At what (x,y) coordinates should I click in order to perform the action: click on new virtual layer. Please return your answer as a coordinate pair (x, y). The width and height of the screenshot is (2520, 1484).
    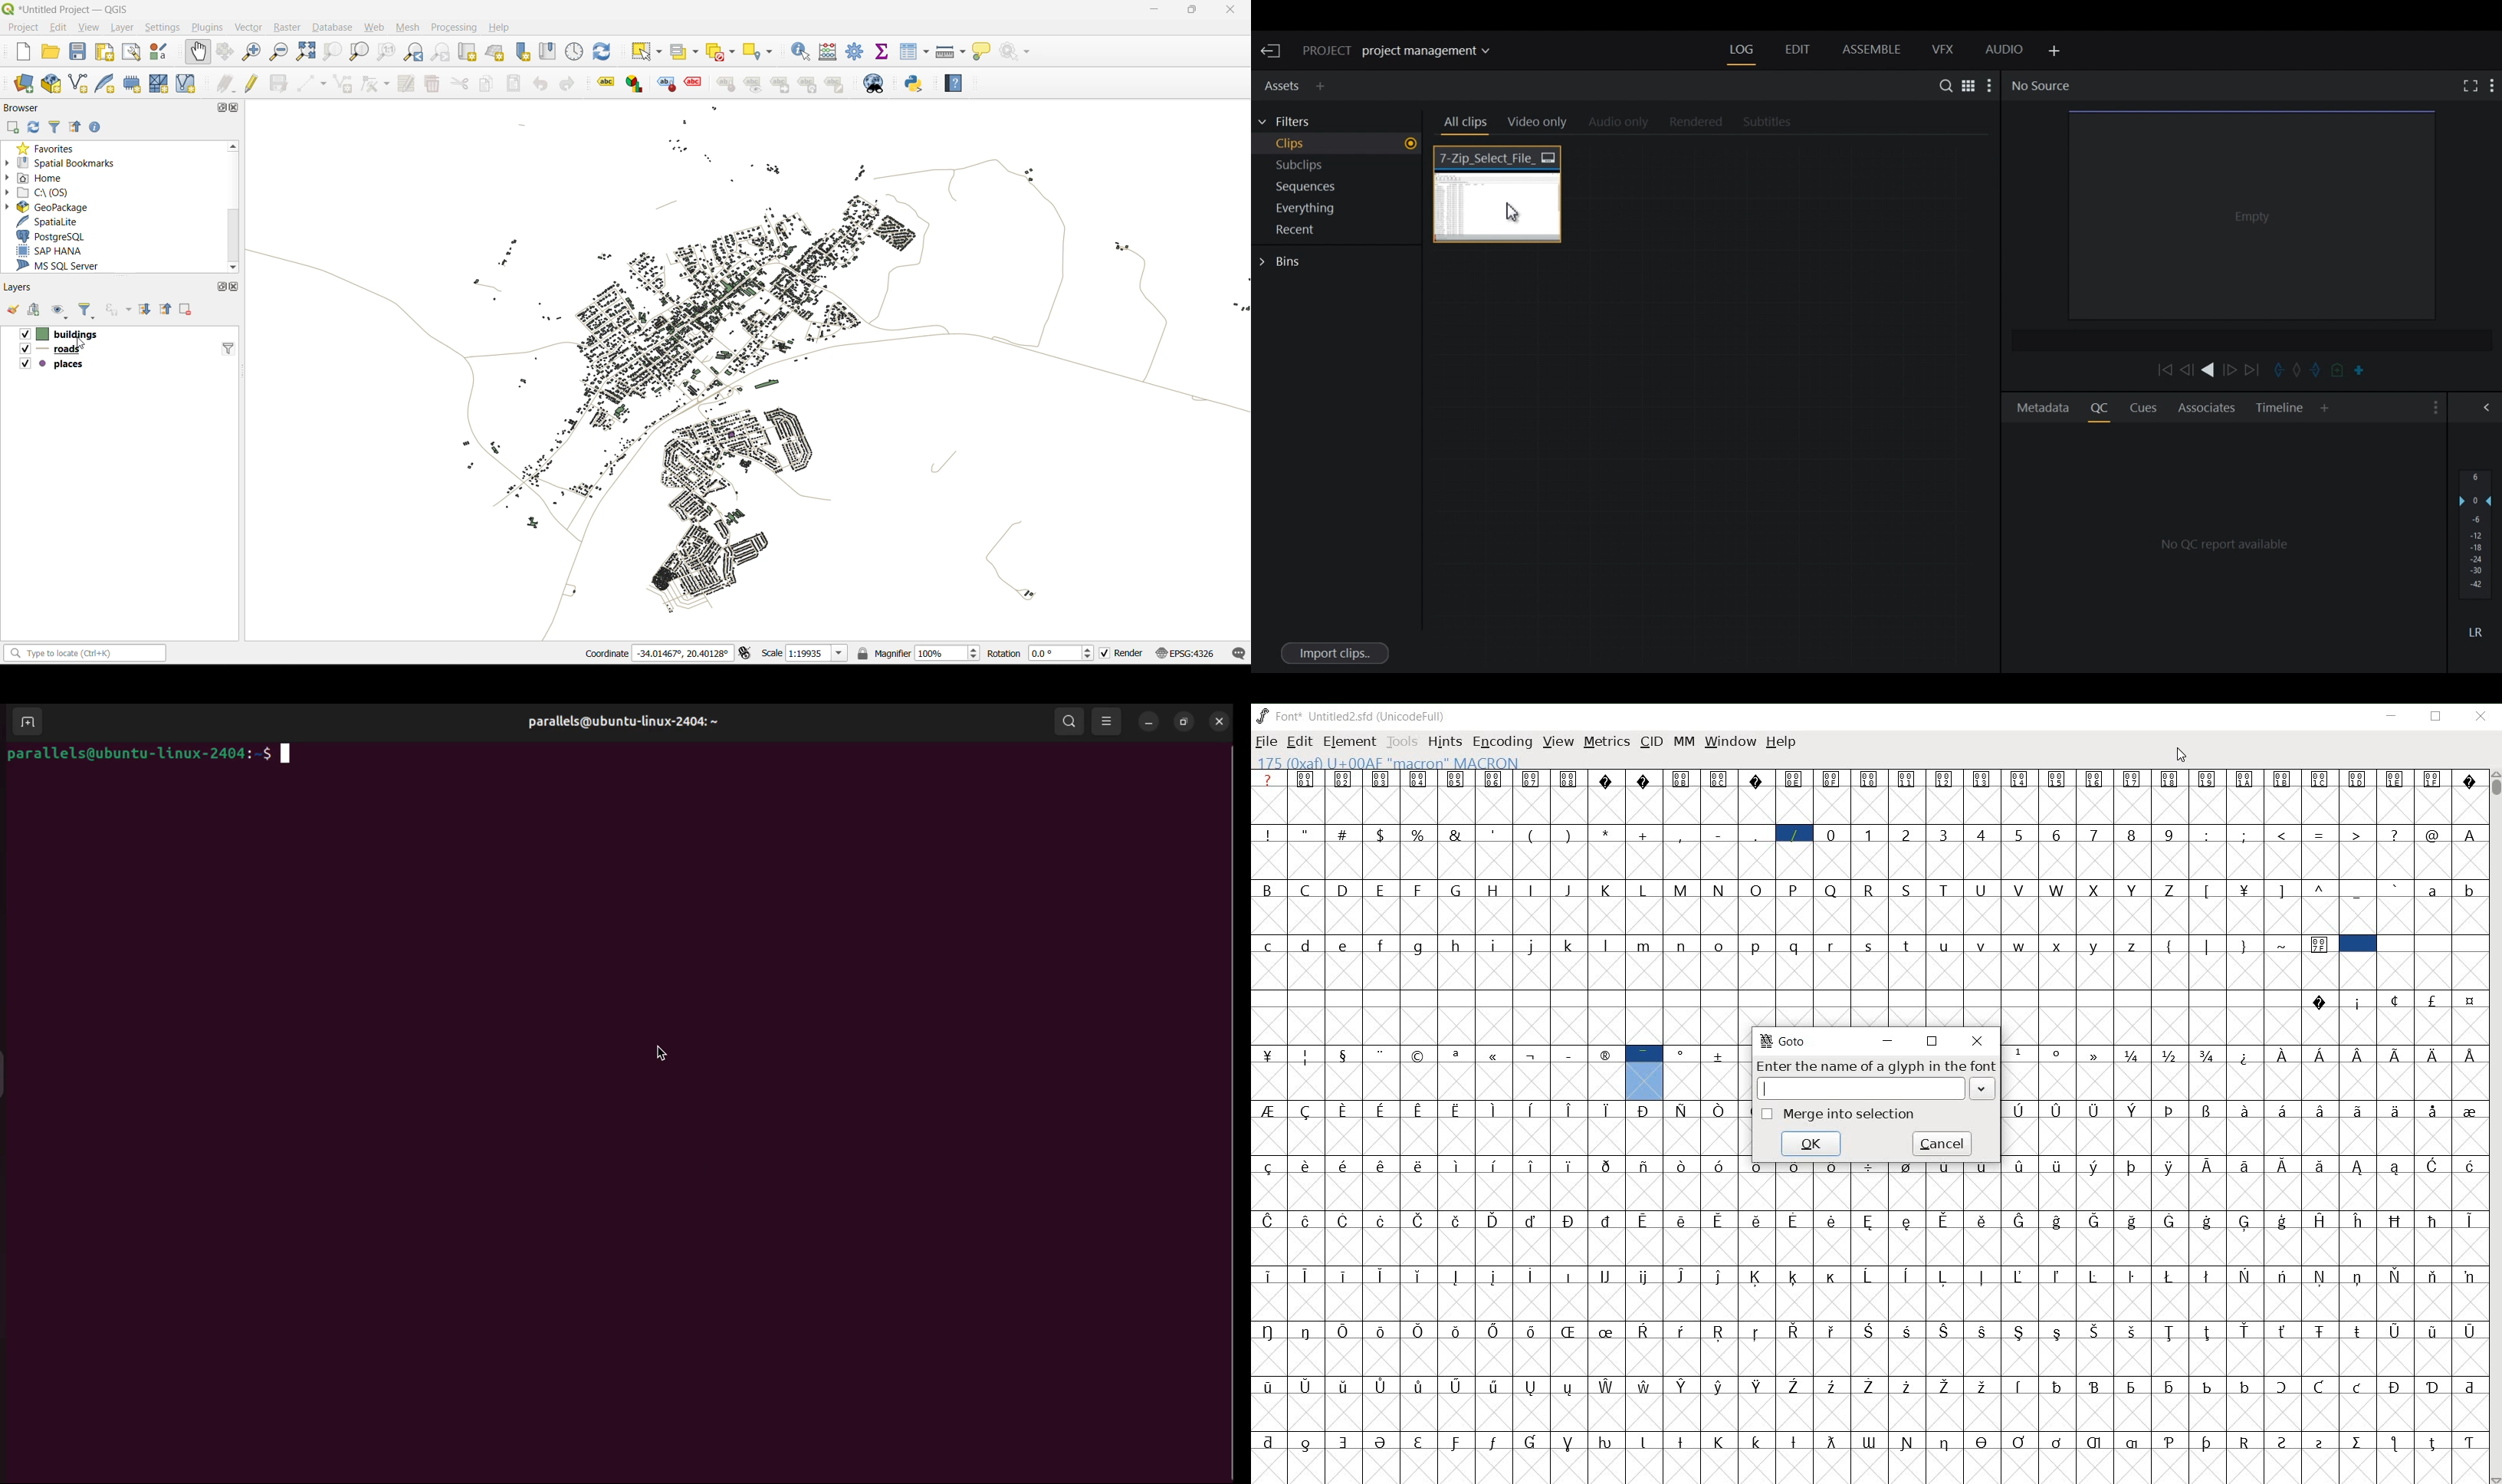
    Looking at the image, I should click on (184, 84).